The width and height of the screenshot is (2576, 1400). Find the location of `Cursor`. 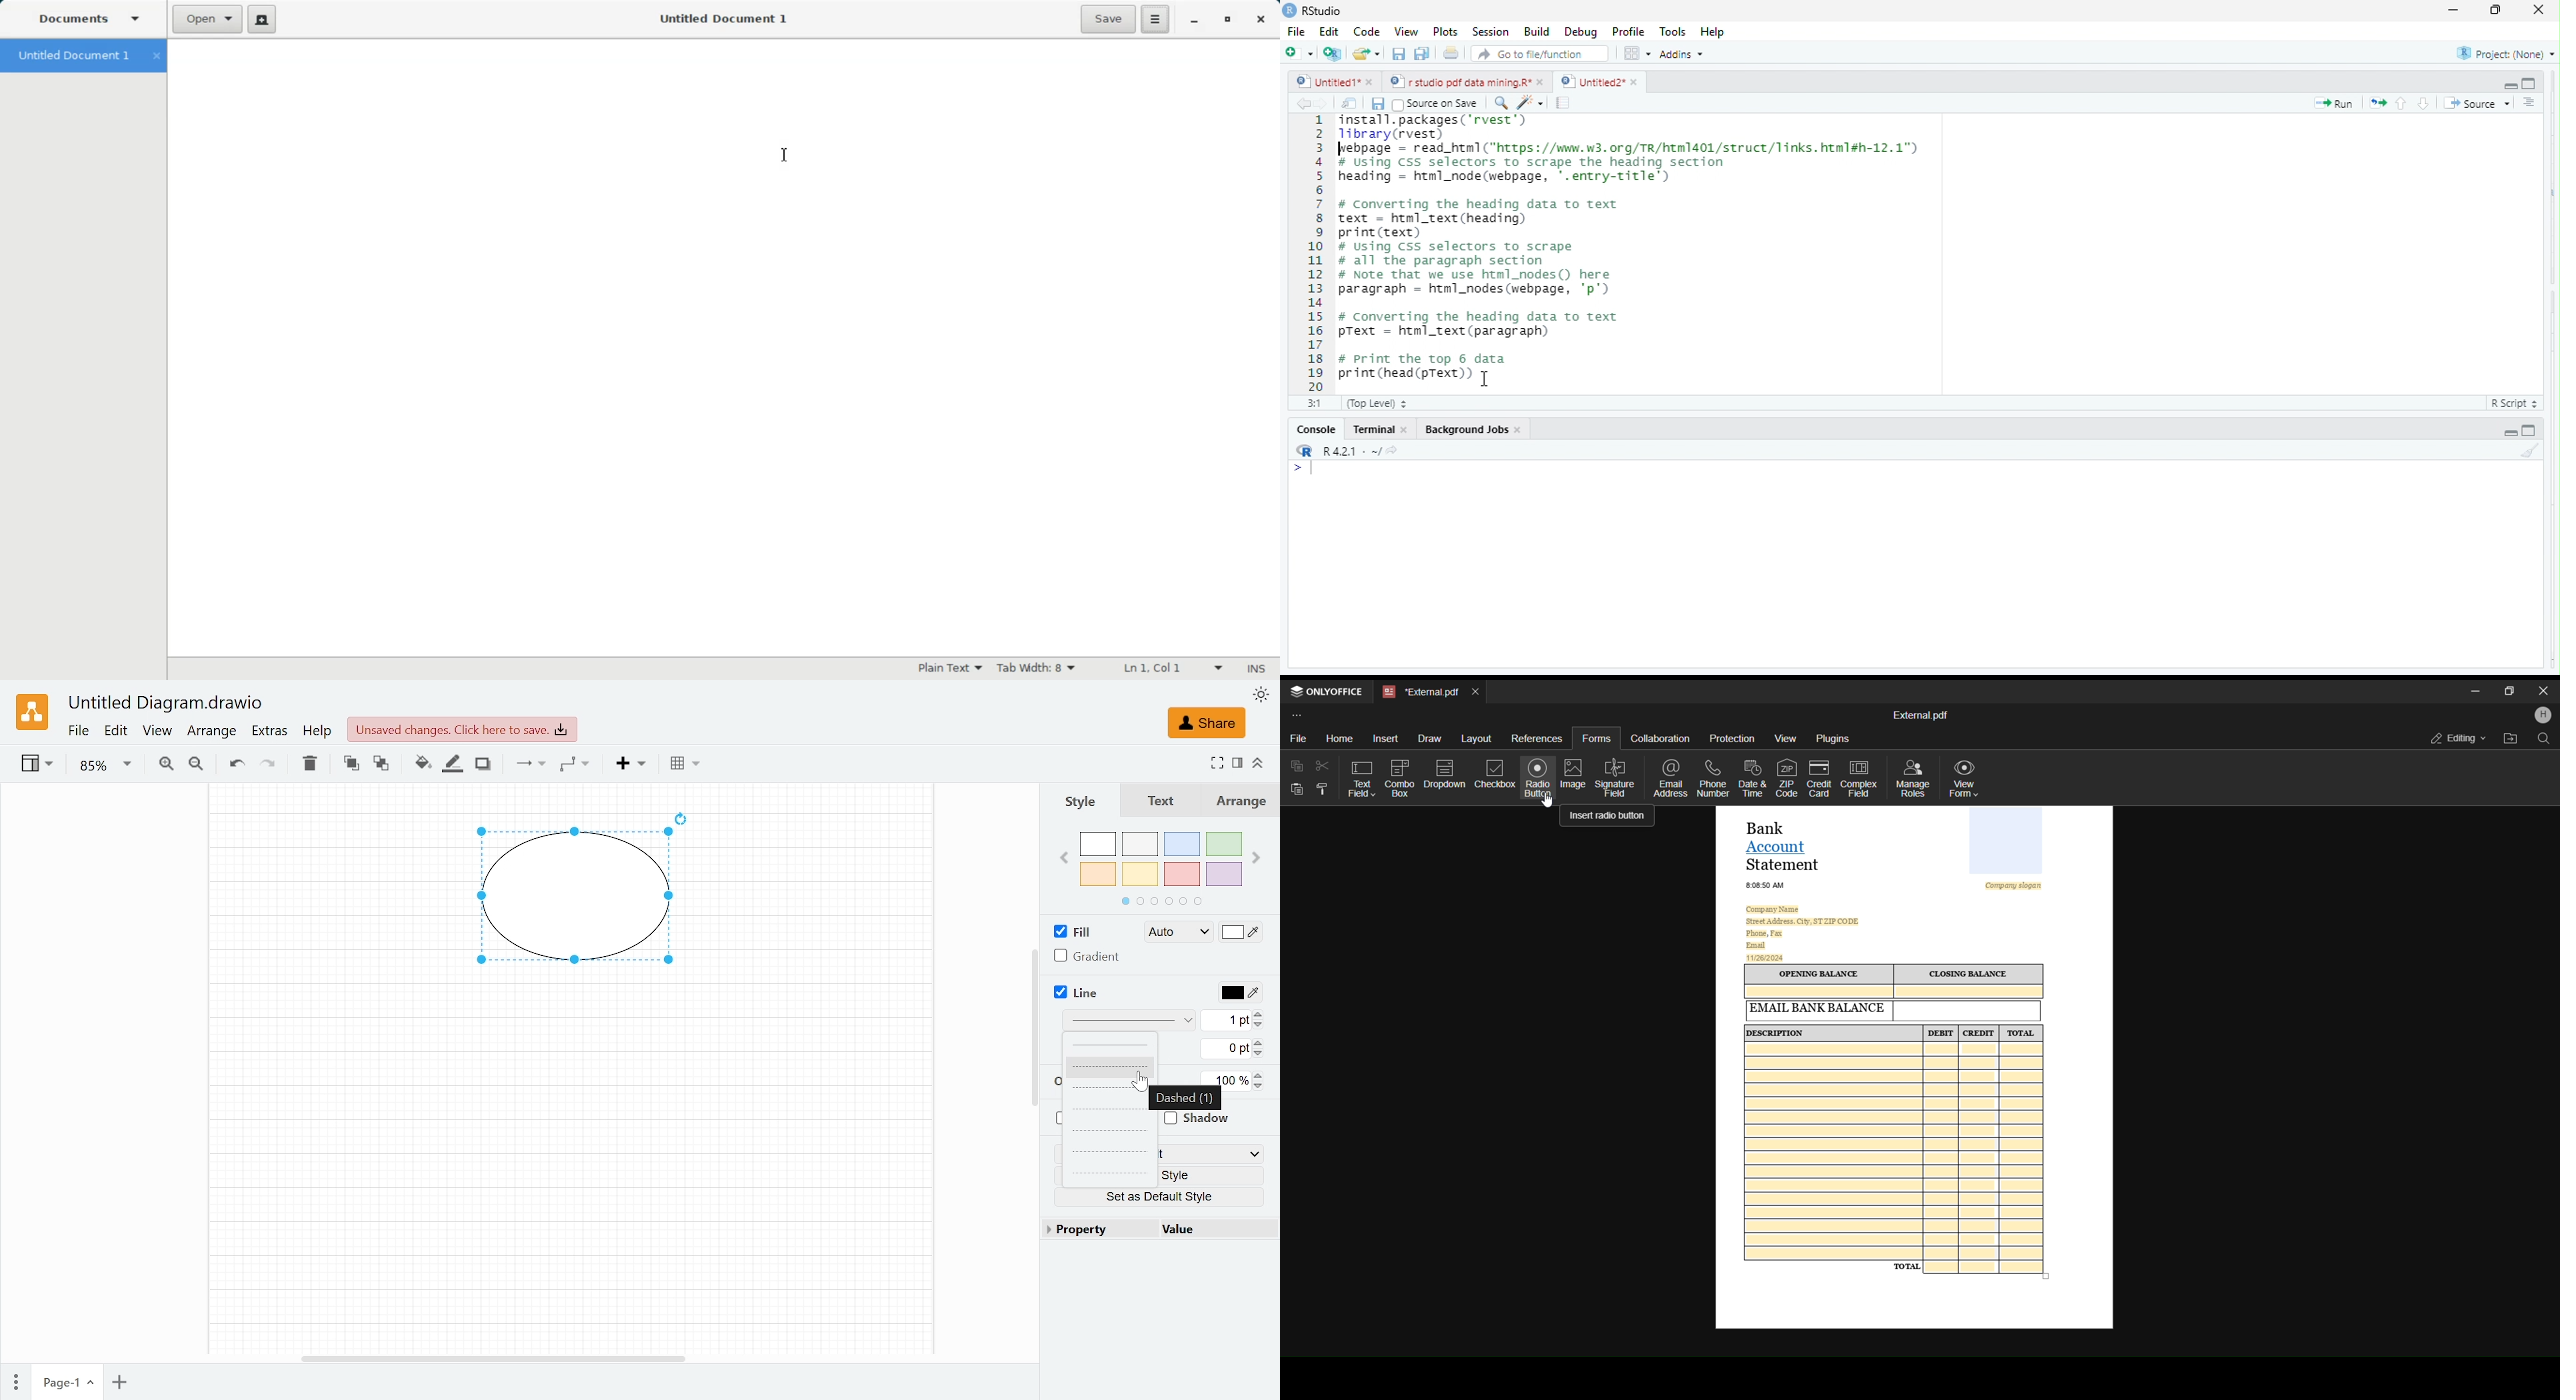

Cursor is located at coordinates (786, 156).